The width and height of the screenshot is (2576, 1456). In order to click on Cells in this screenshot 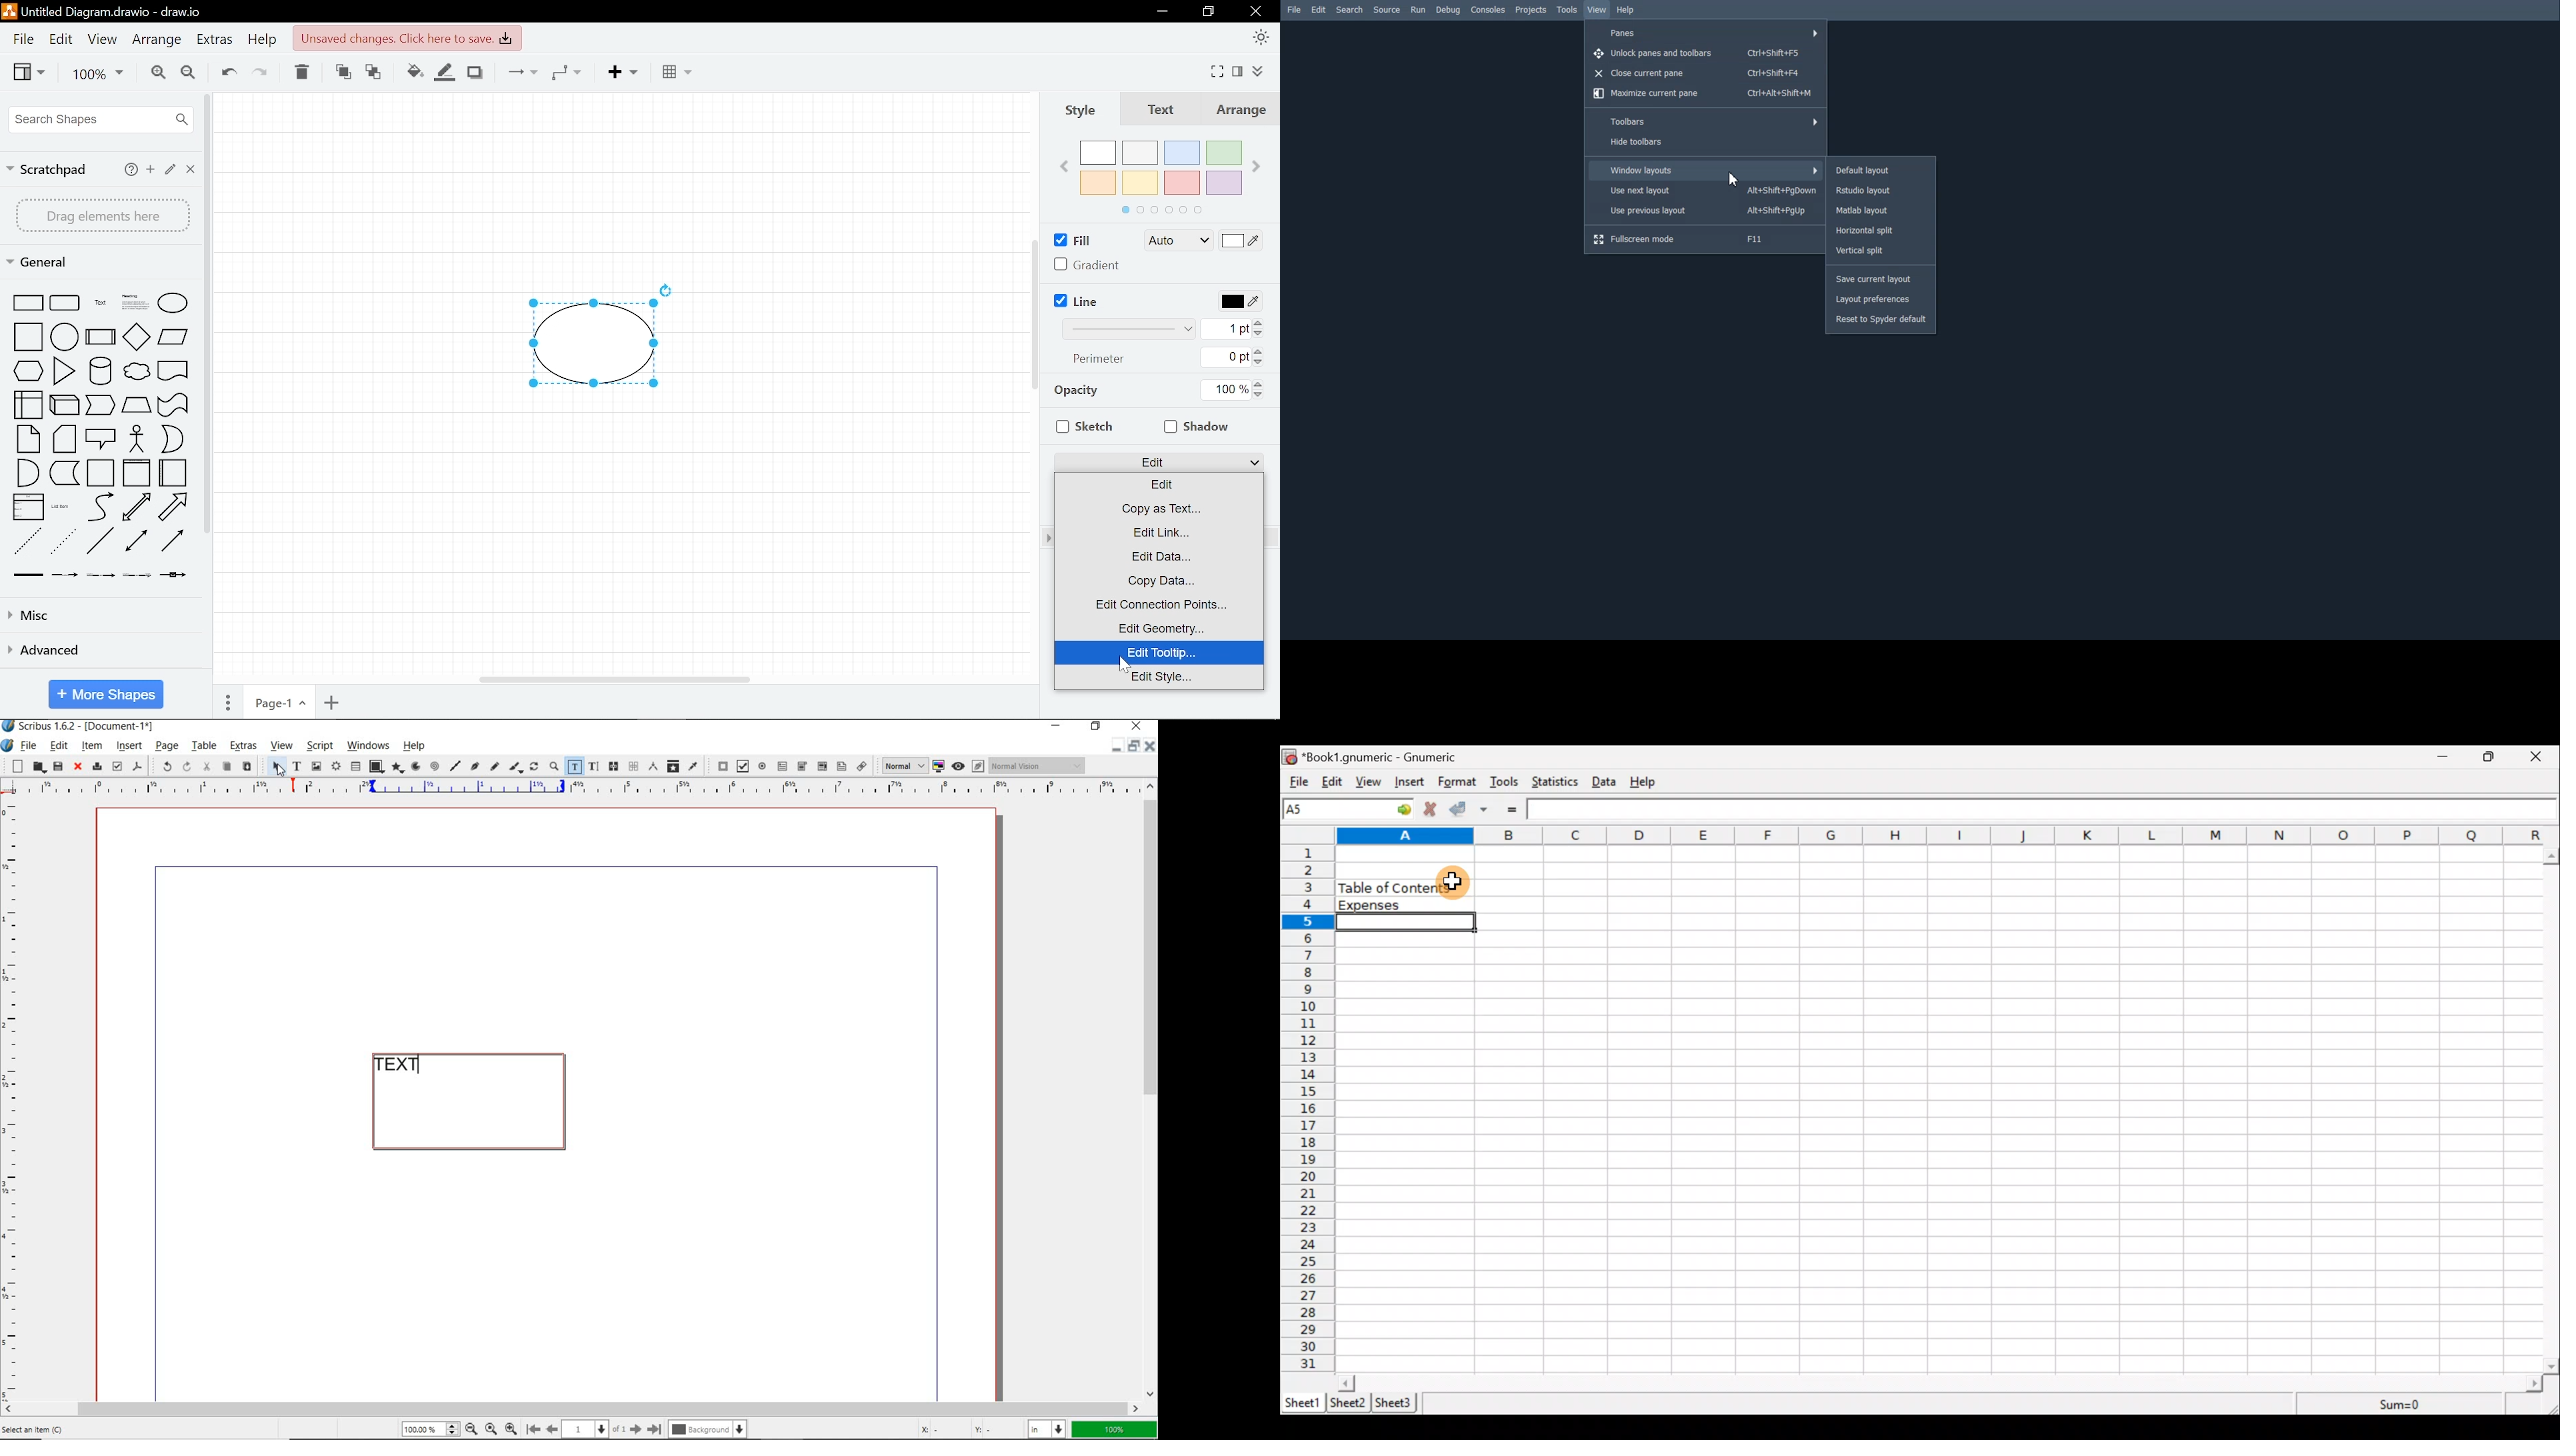, I will do `click(2015, 1108)`.